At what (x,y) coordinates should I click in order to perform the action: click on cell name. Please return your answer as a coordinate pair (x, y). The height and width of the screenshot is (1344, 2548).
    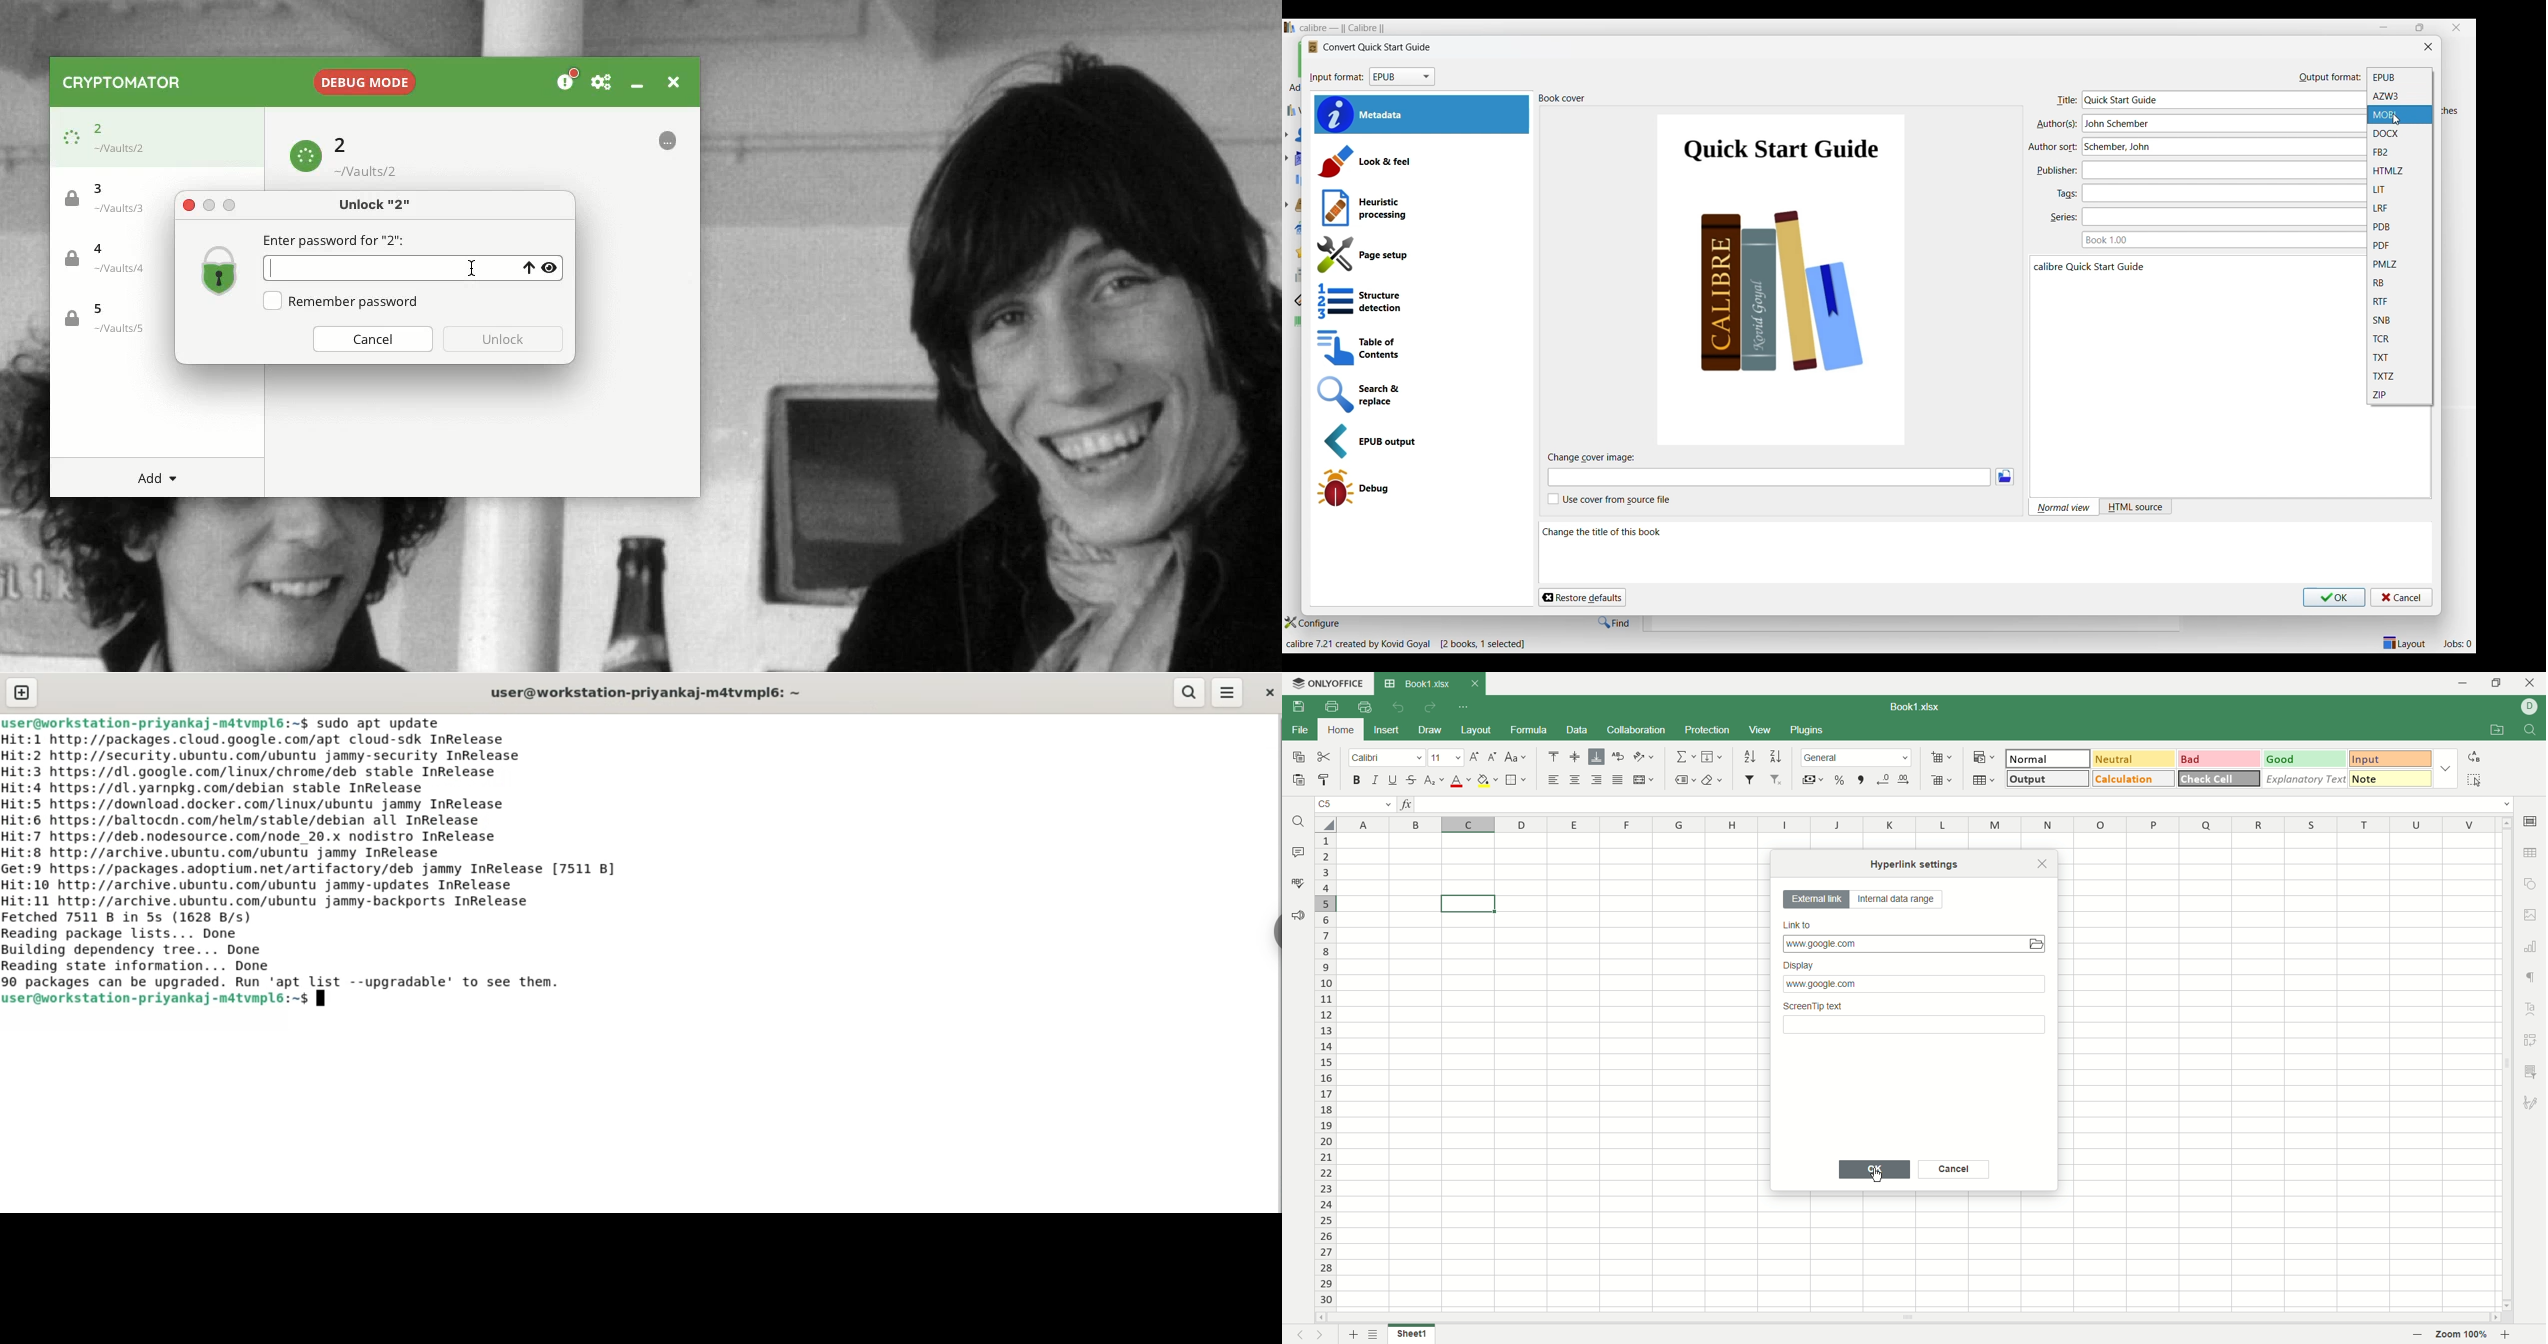
    Looking at the image, I should click on (1354, 806).